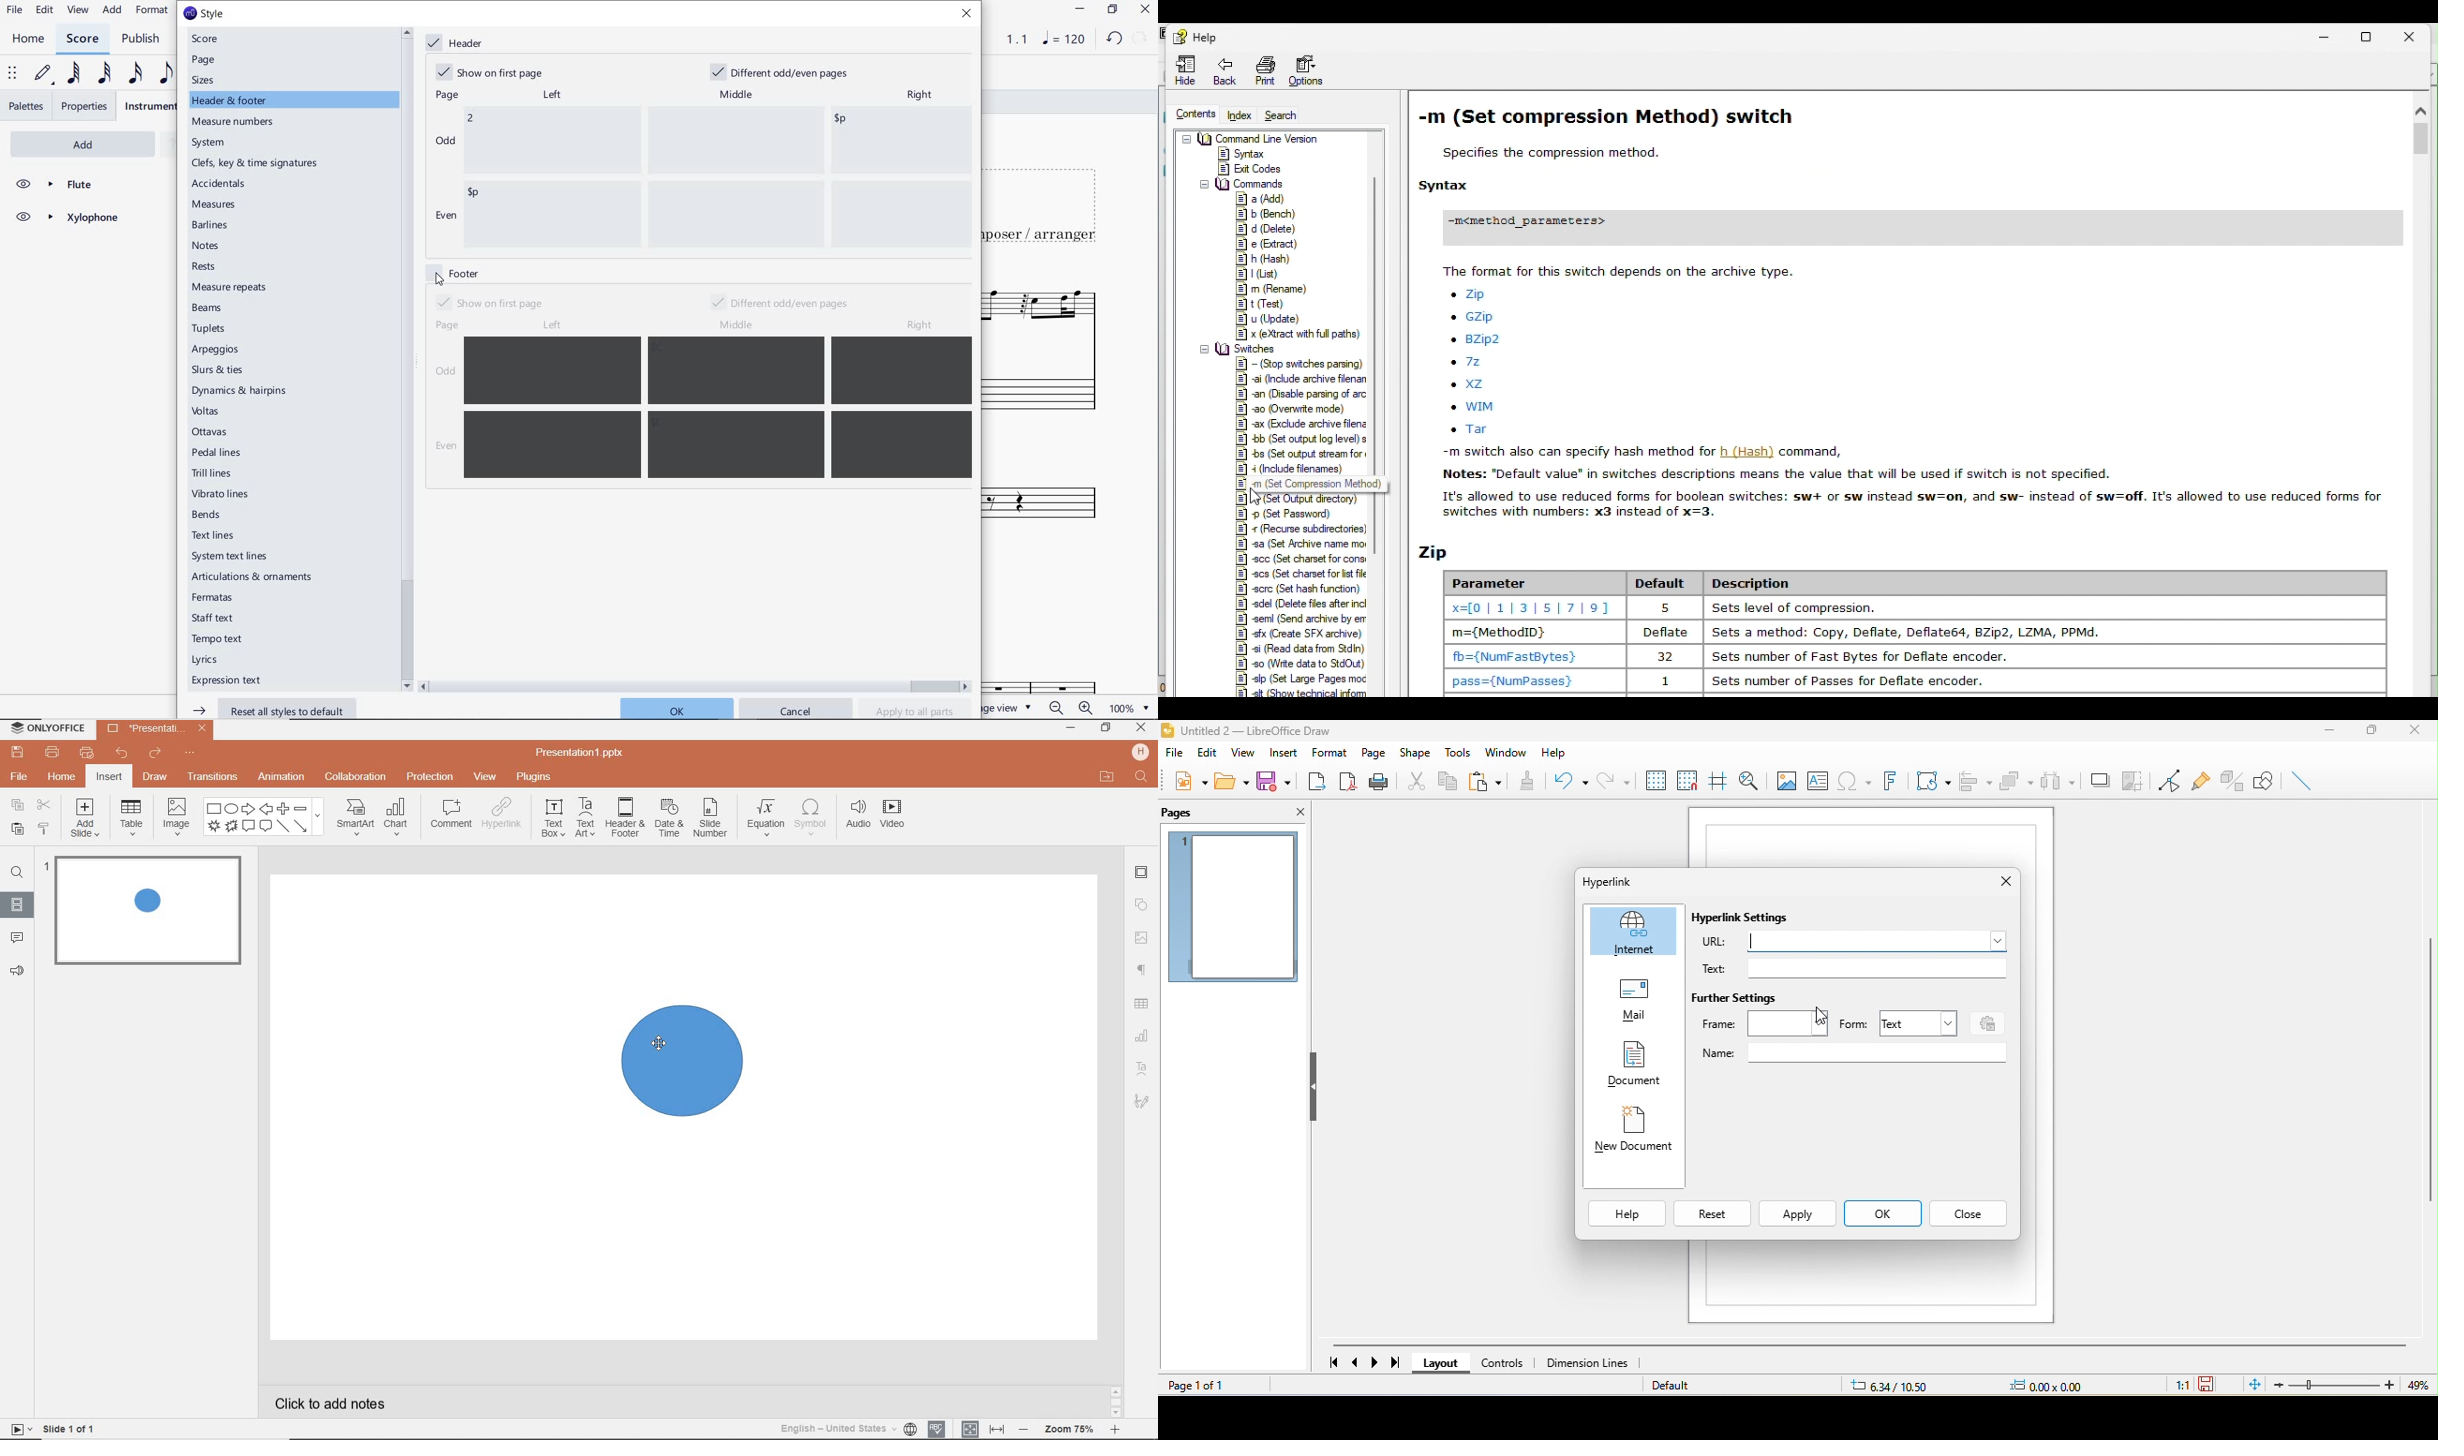  I want to click on customize quick access toolbar, so click(190, 751).